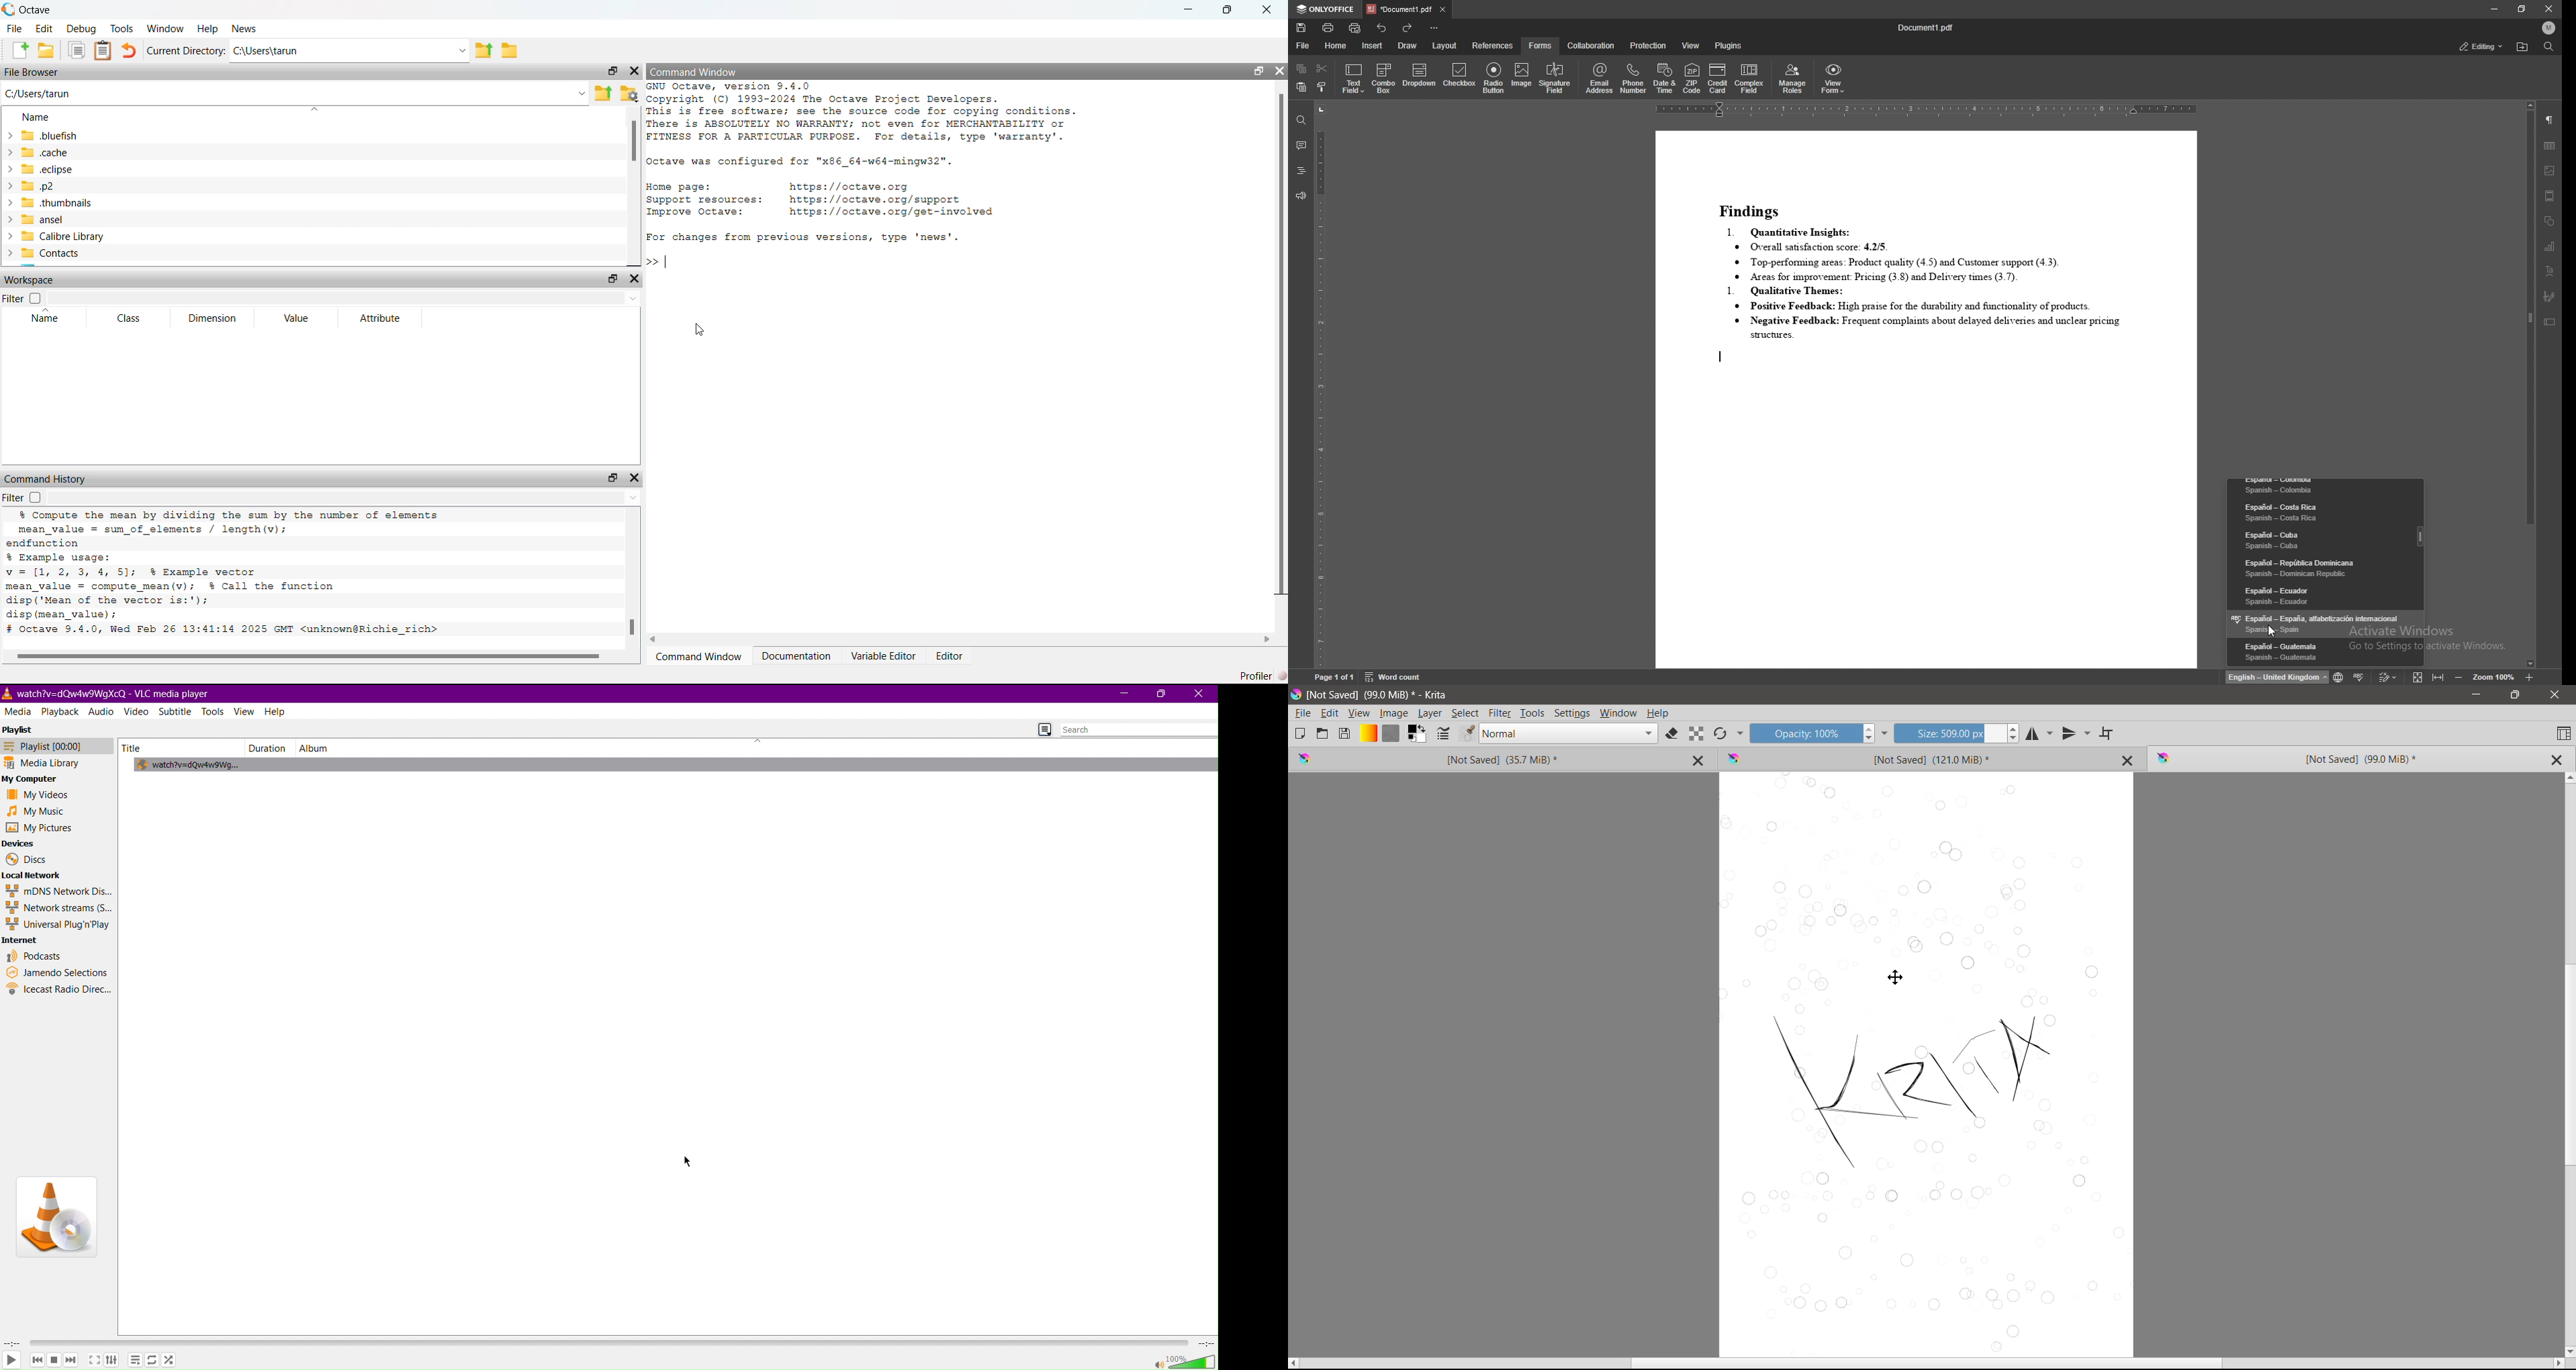  Describe the element at coordinates (1328, 27) in the screenshot. I see `print` at that location.